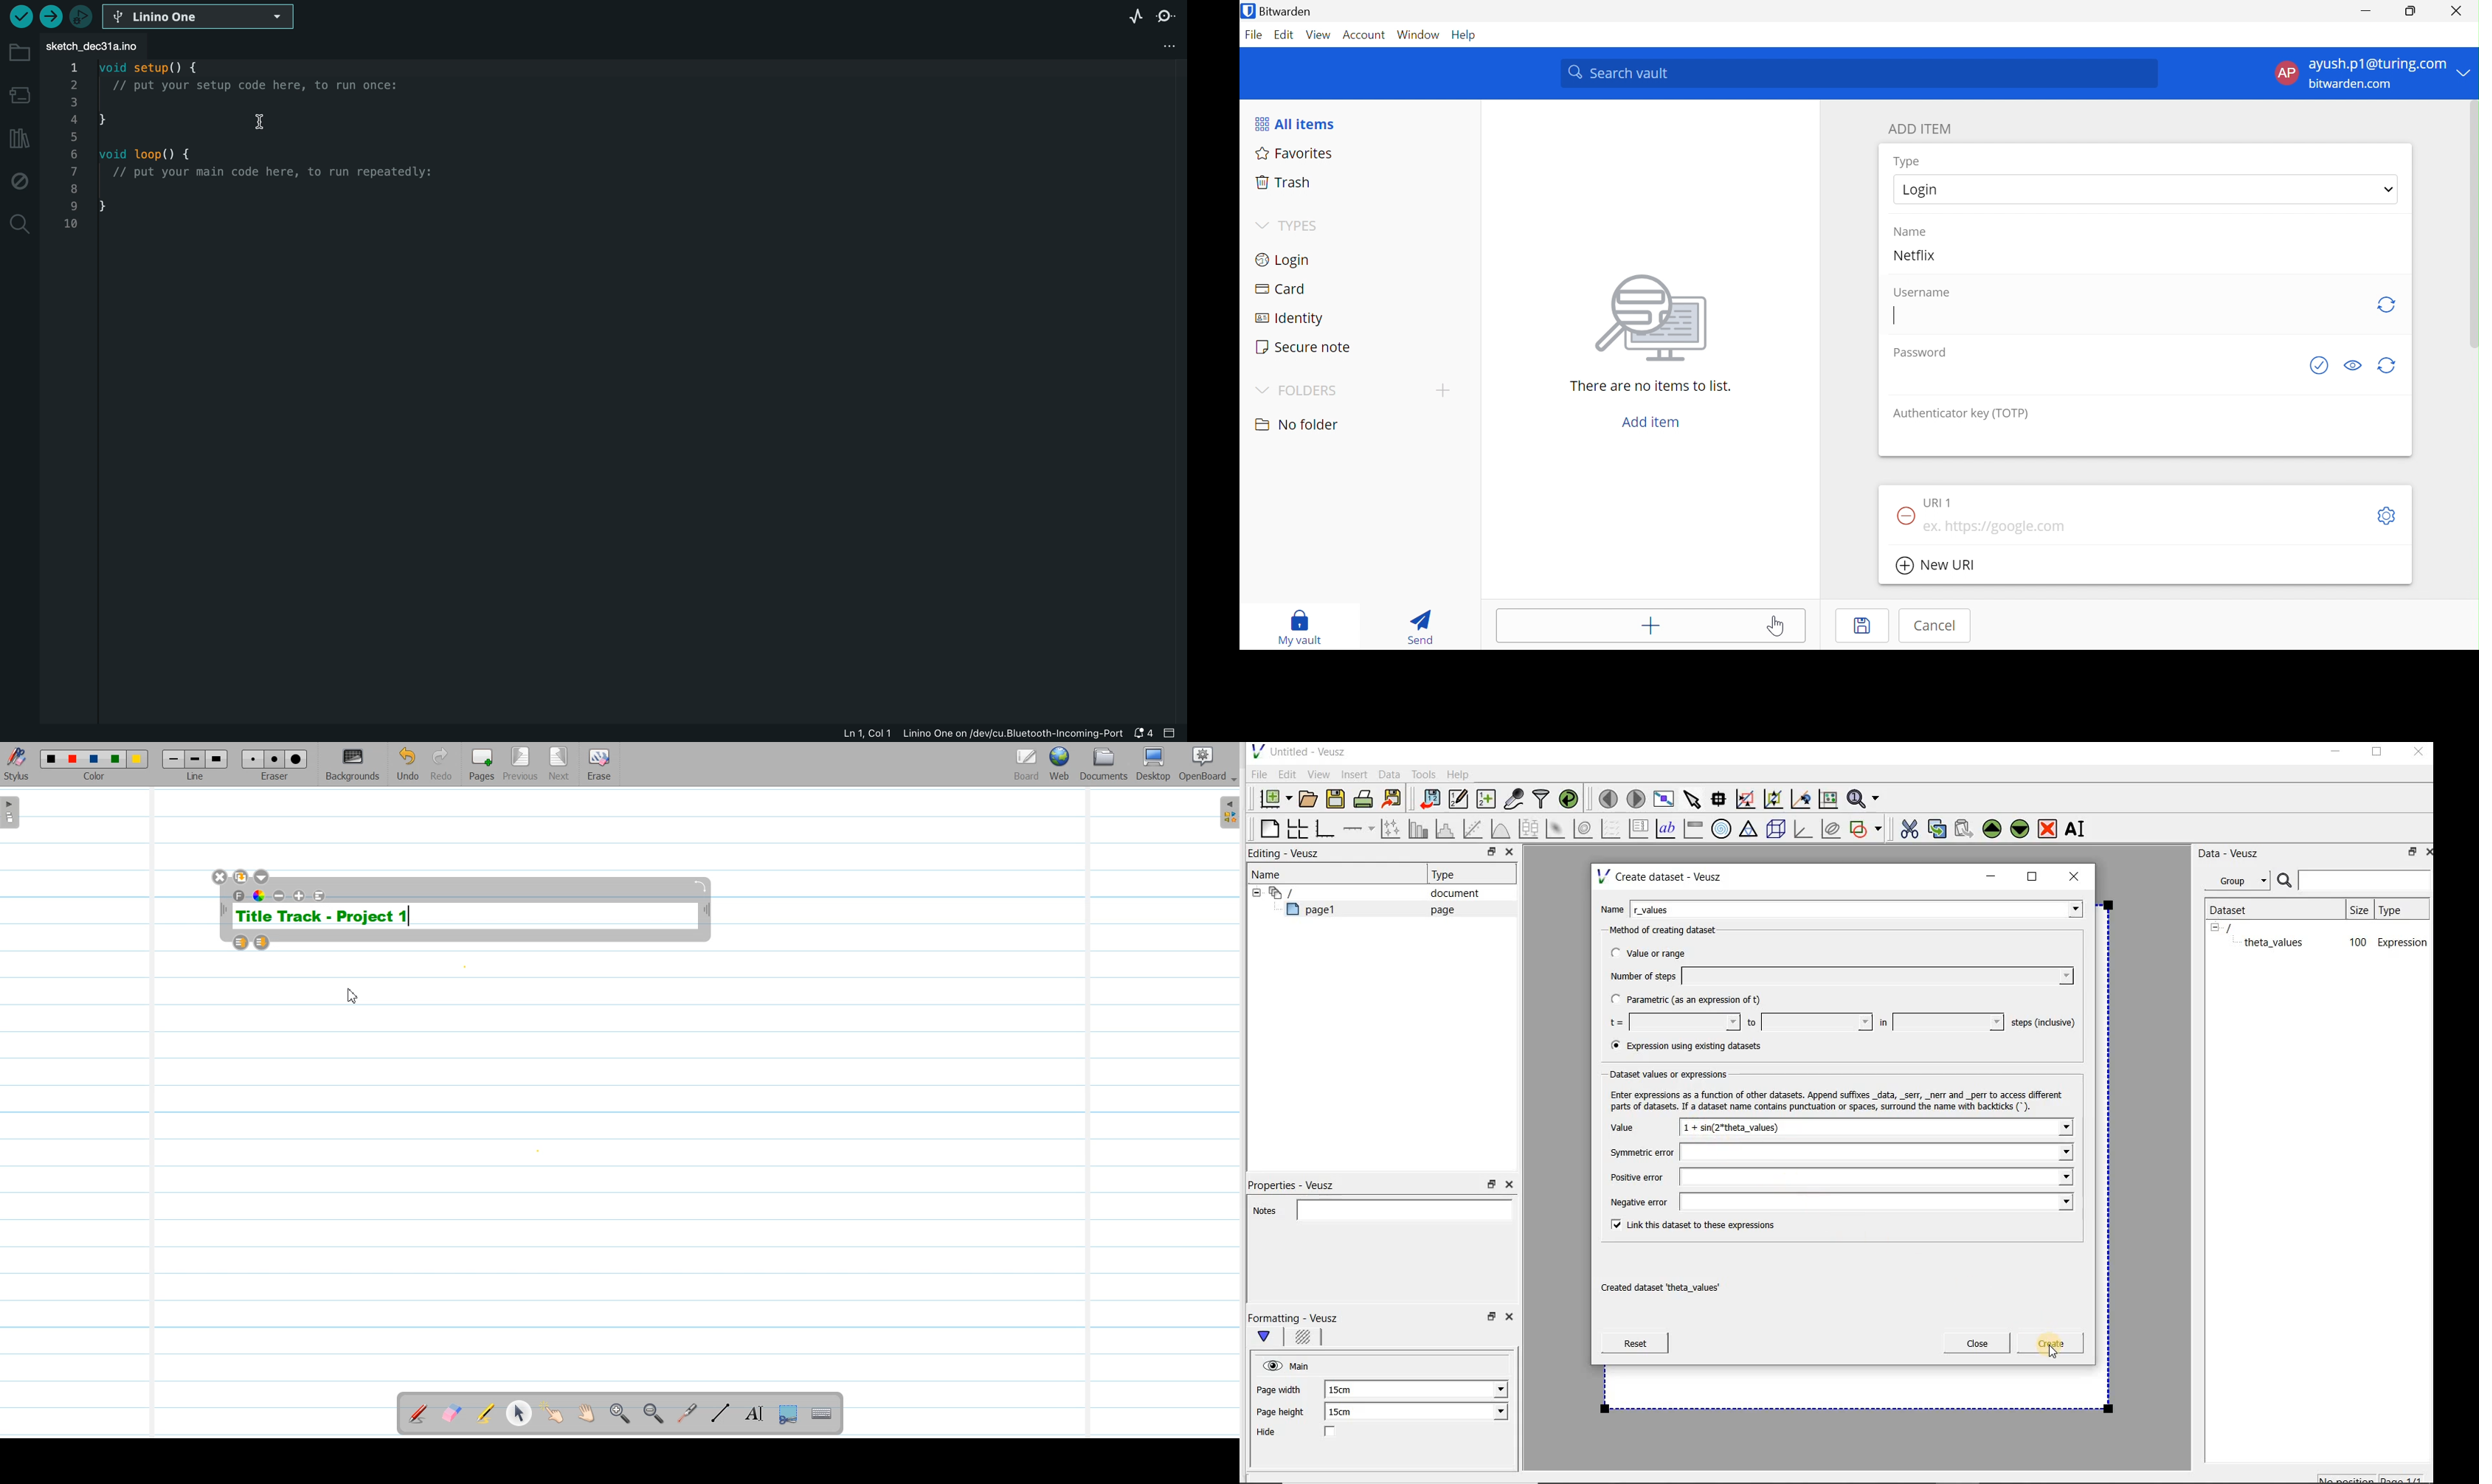  I want to click on Account, so click(1362, 34).